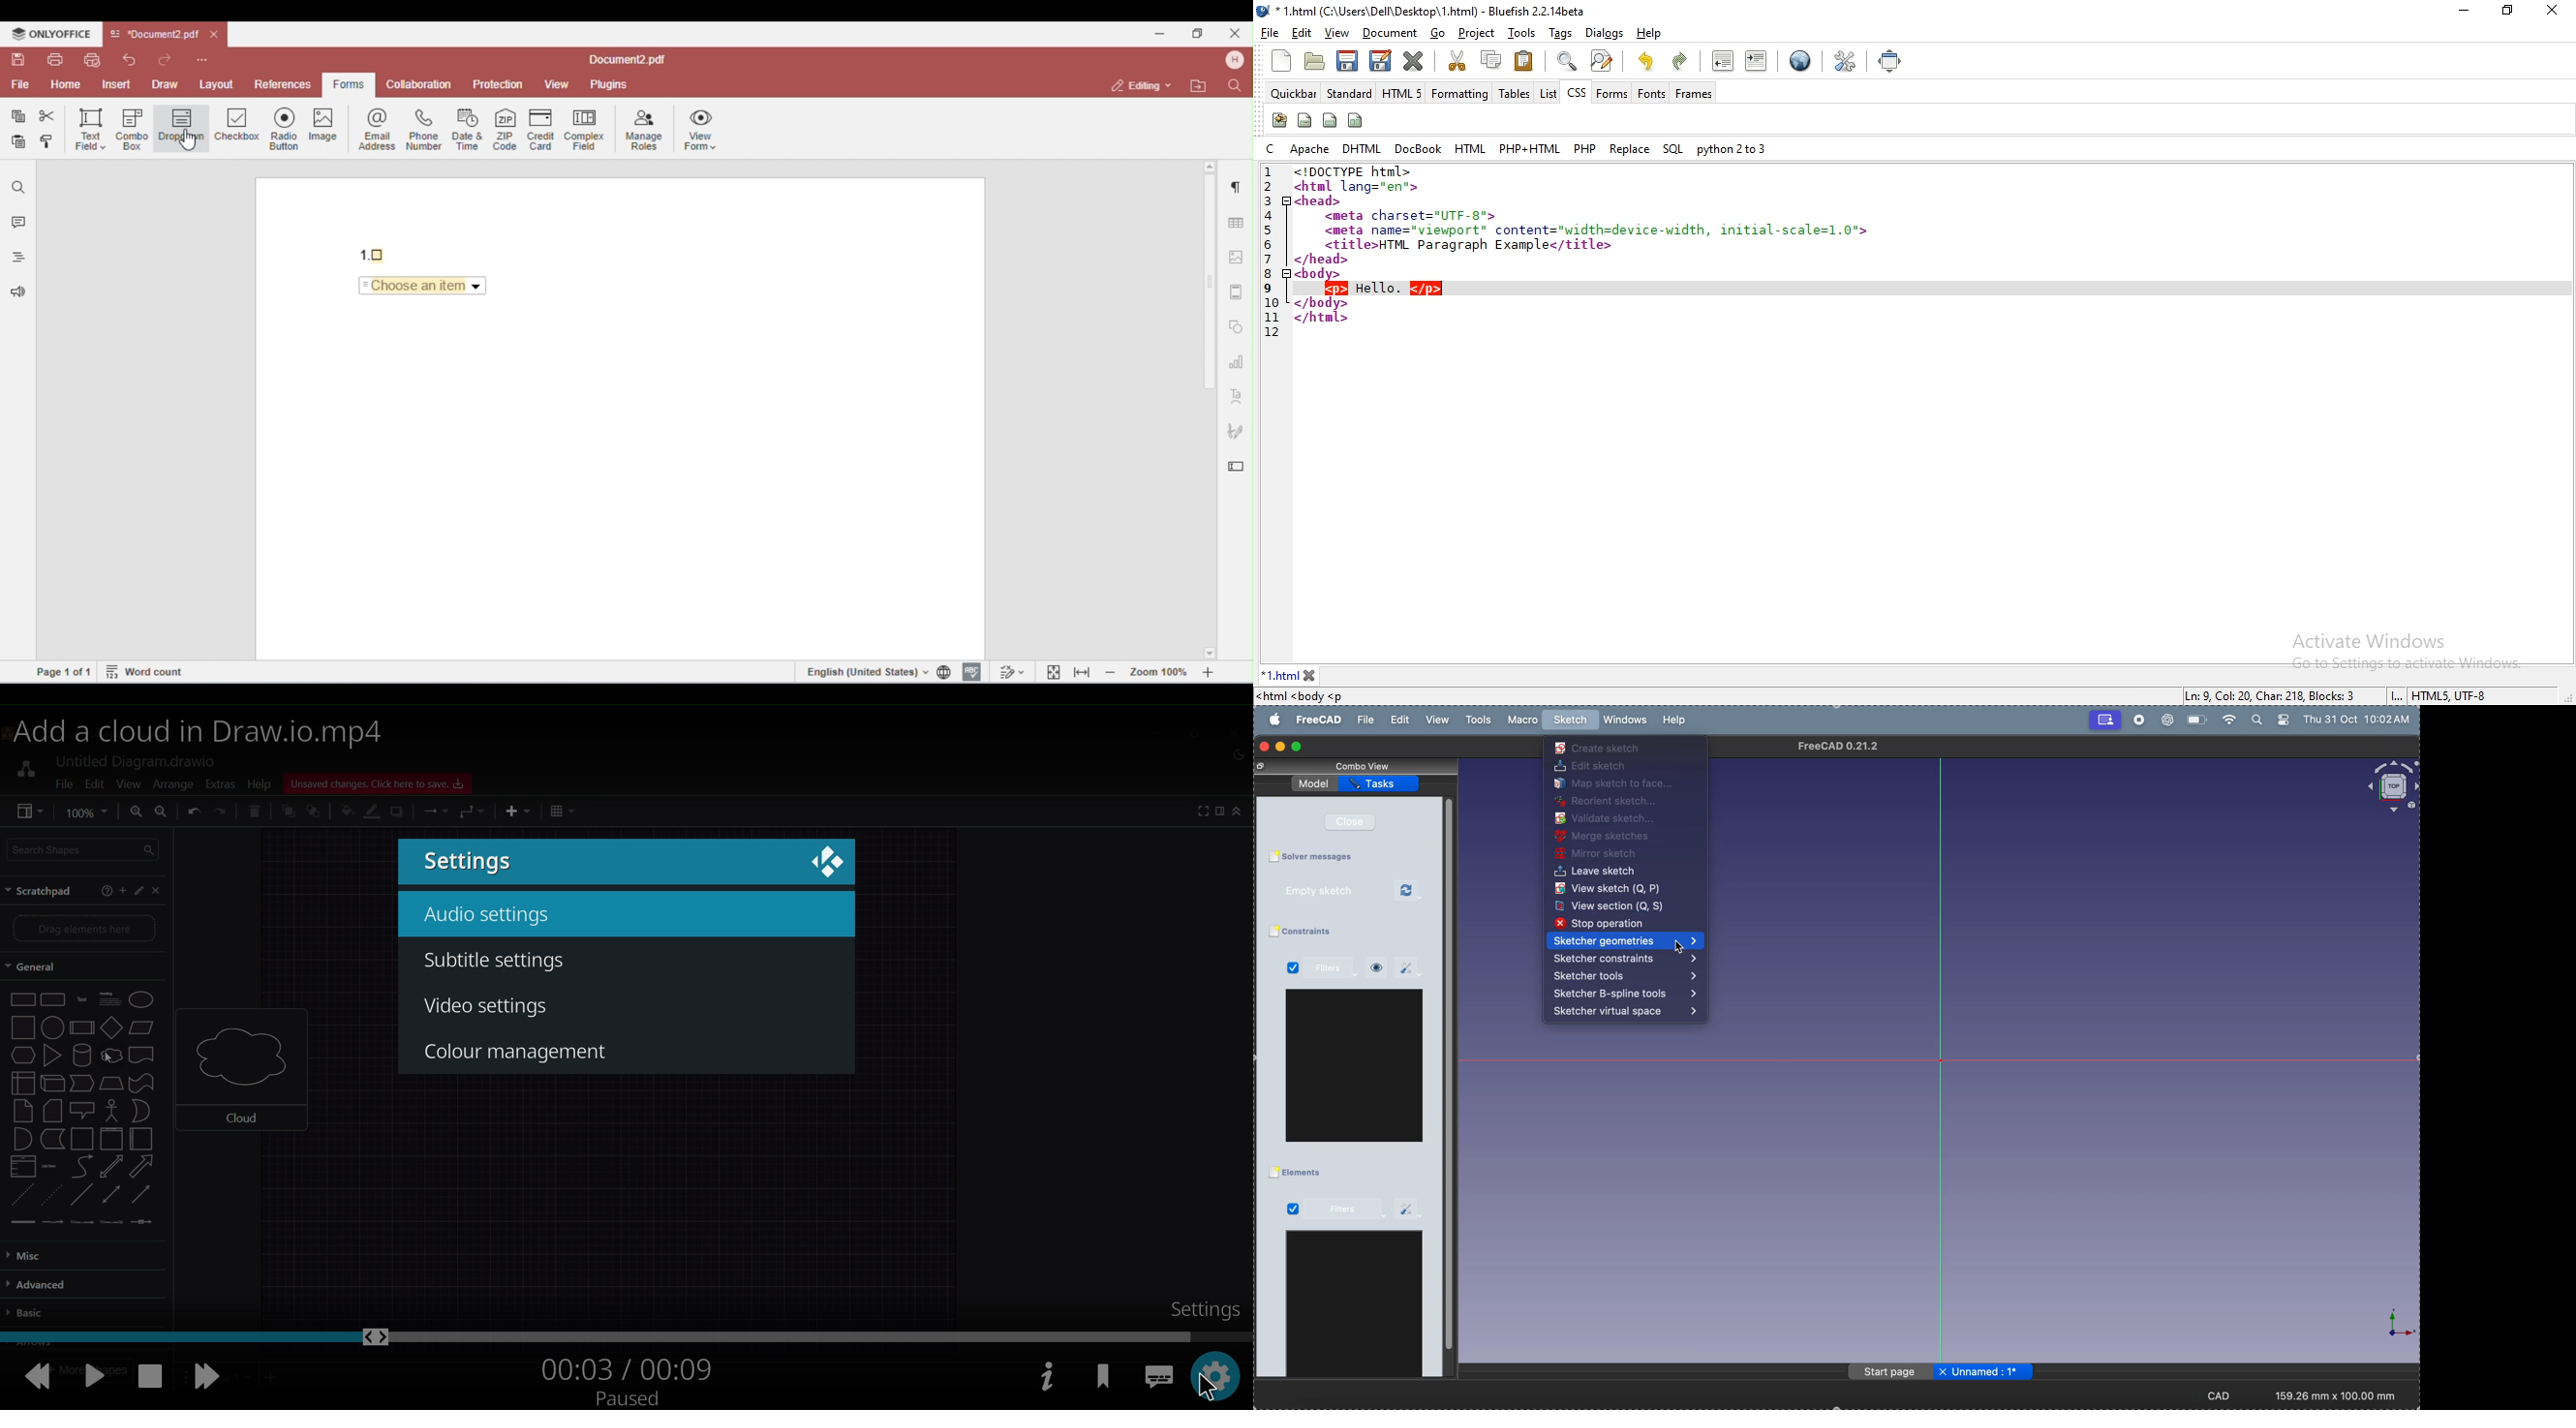  Describe the element at coordinates (1360, 186) in the screenshot. I see `<html lang="en">` at that location.